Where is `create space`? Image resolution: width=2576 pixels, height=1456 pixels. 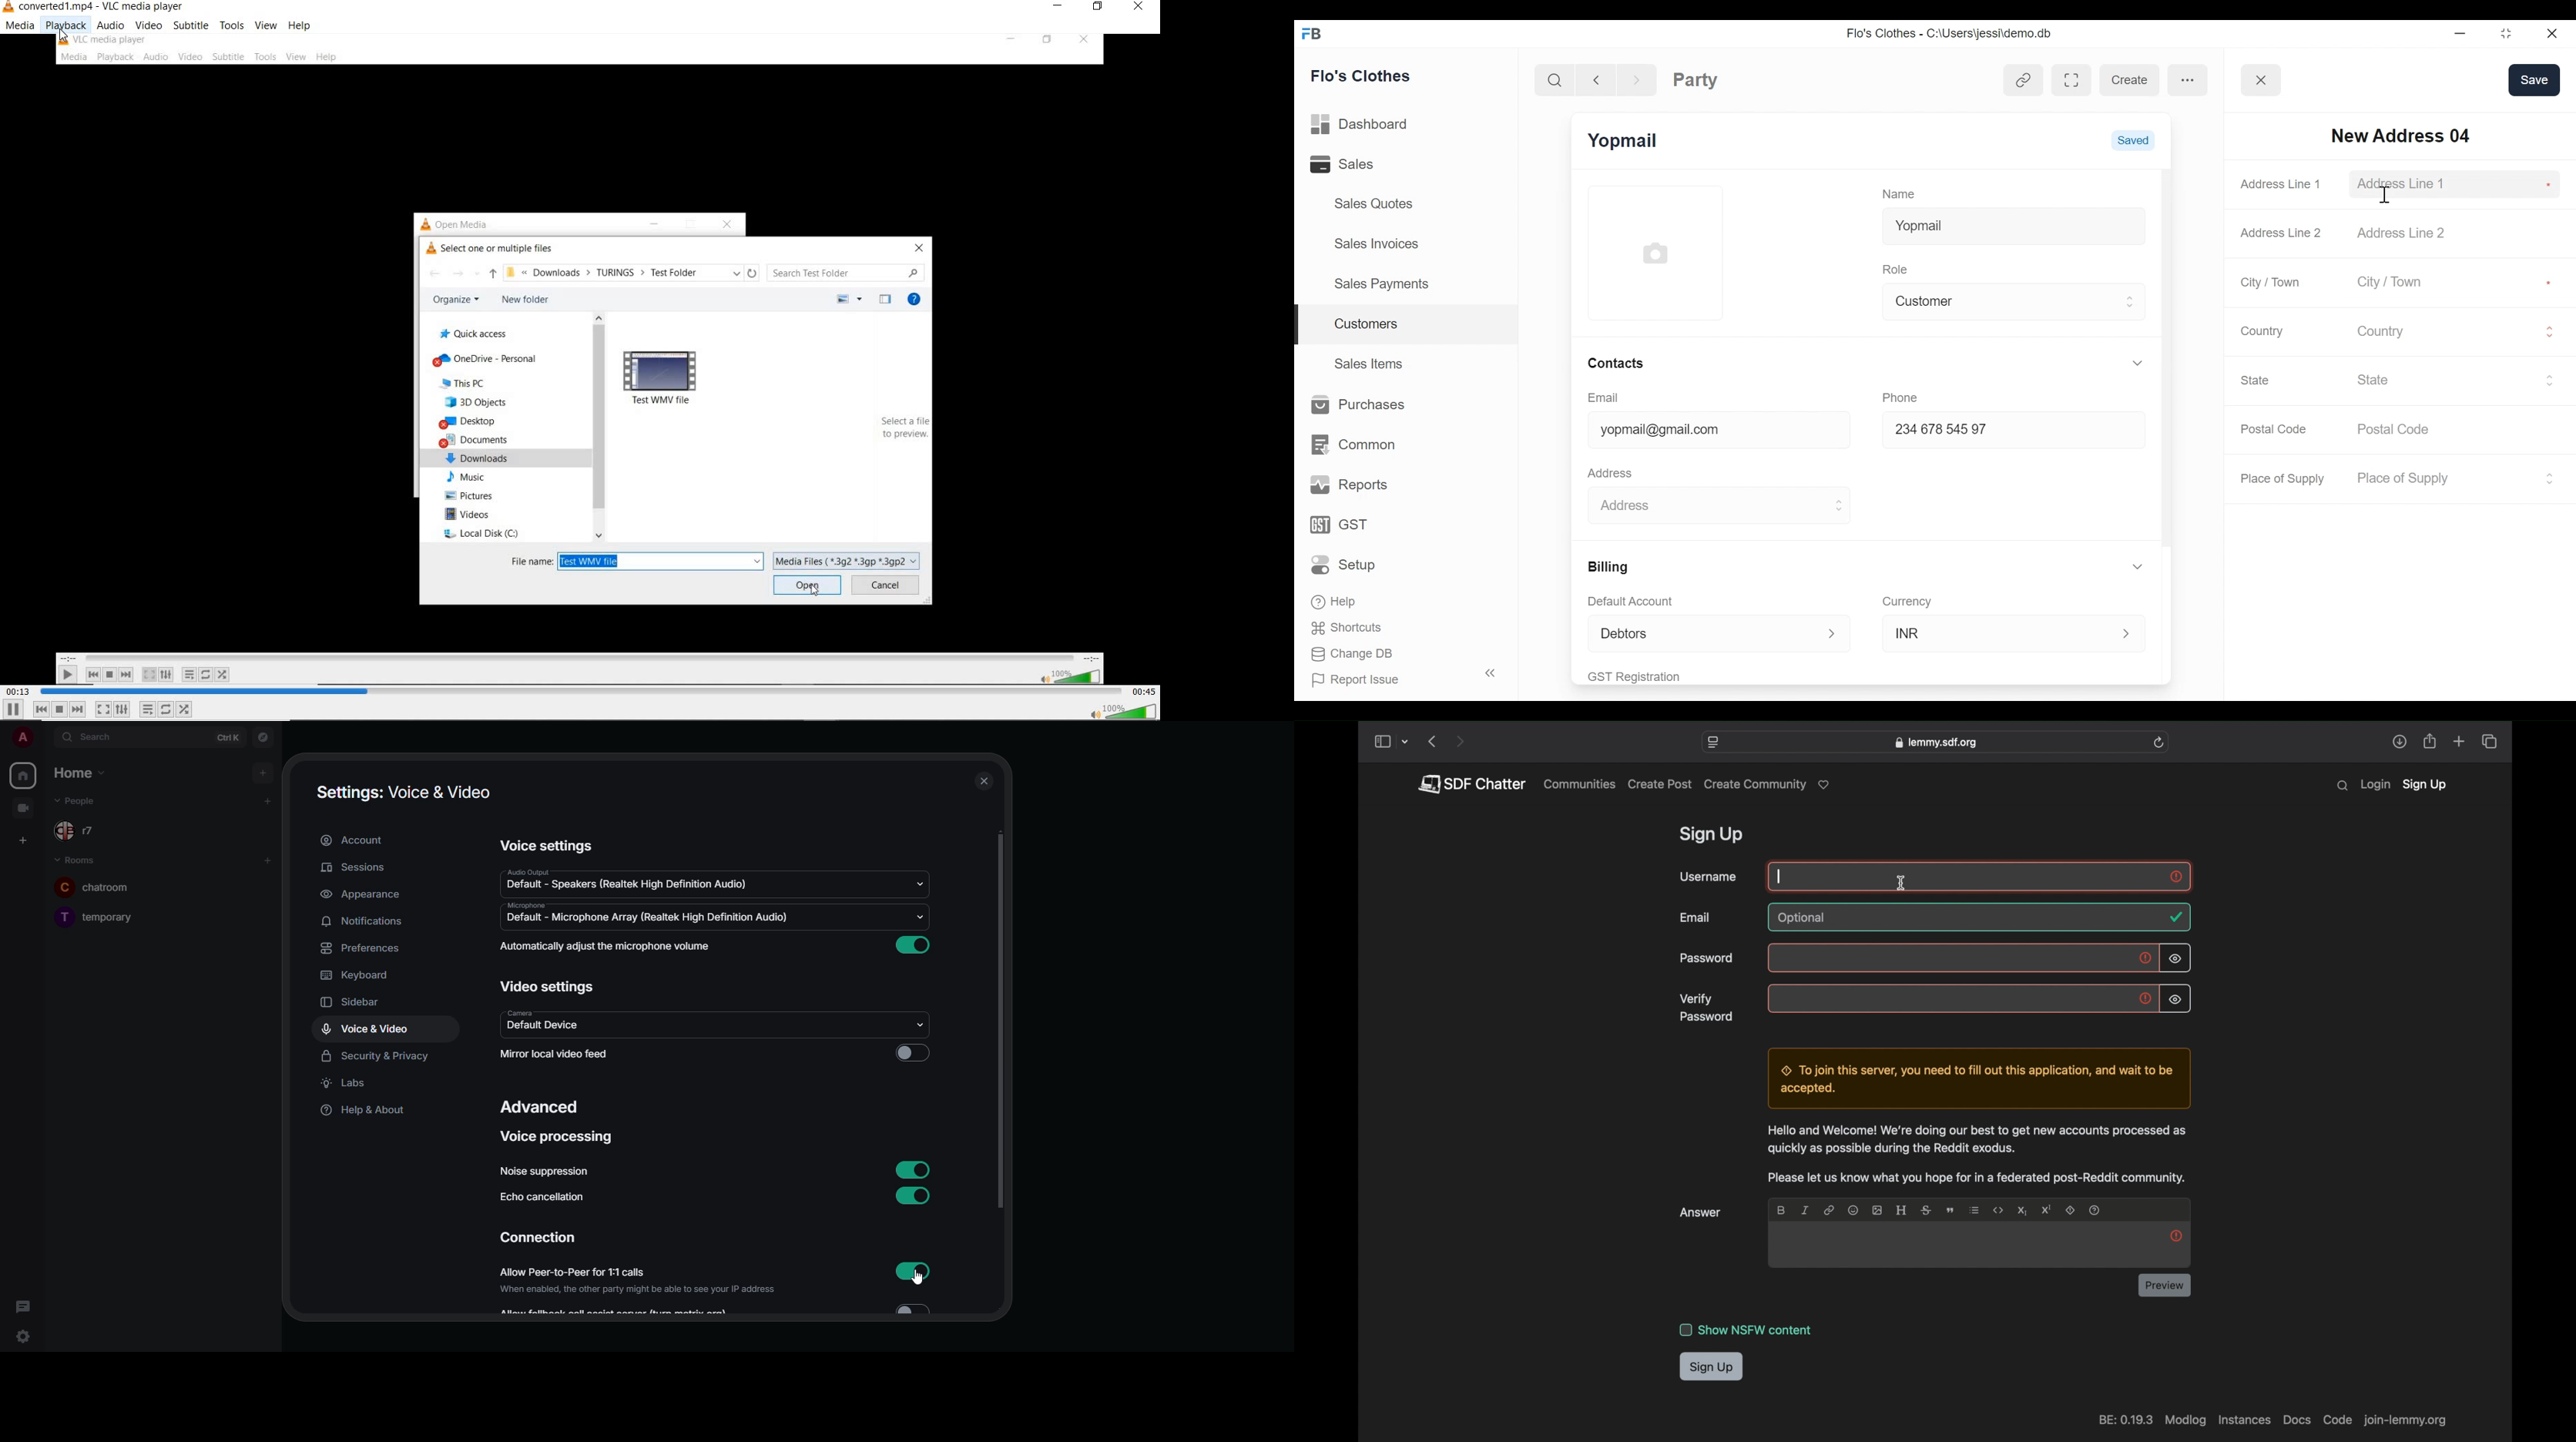 create space is located at coordinates (25, 838).